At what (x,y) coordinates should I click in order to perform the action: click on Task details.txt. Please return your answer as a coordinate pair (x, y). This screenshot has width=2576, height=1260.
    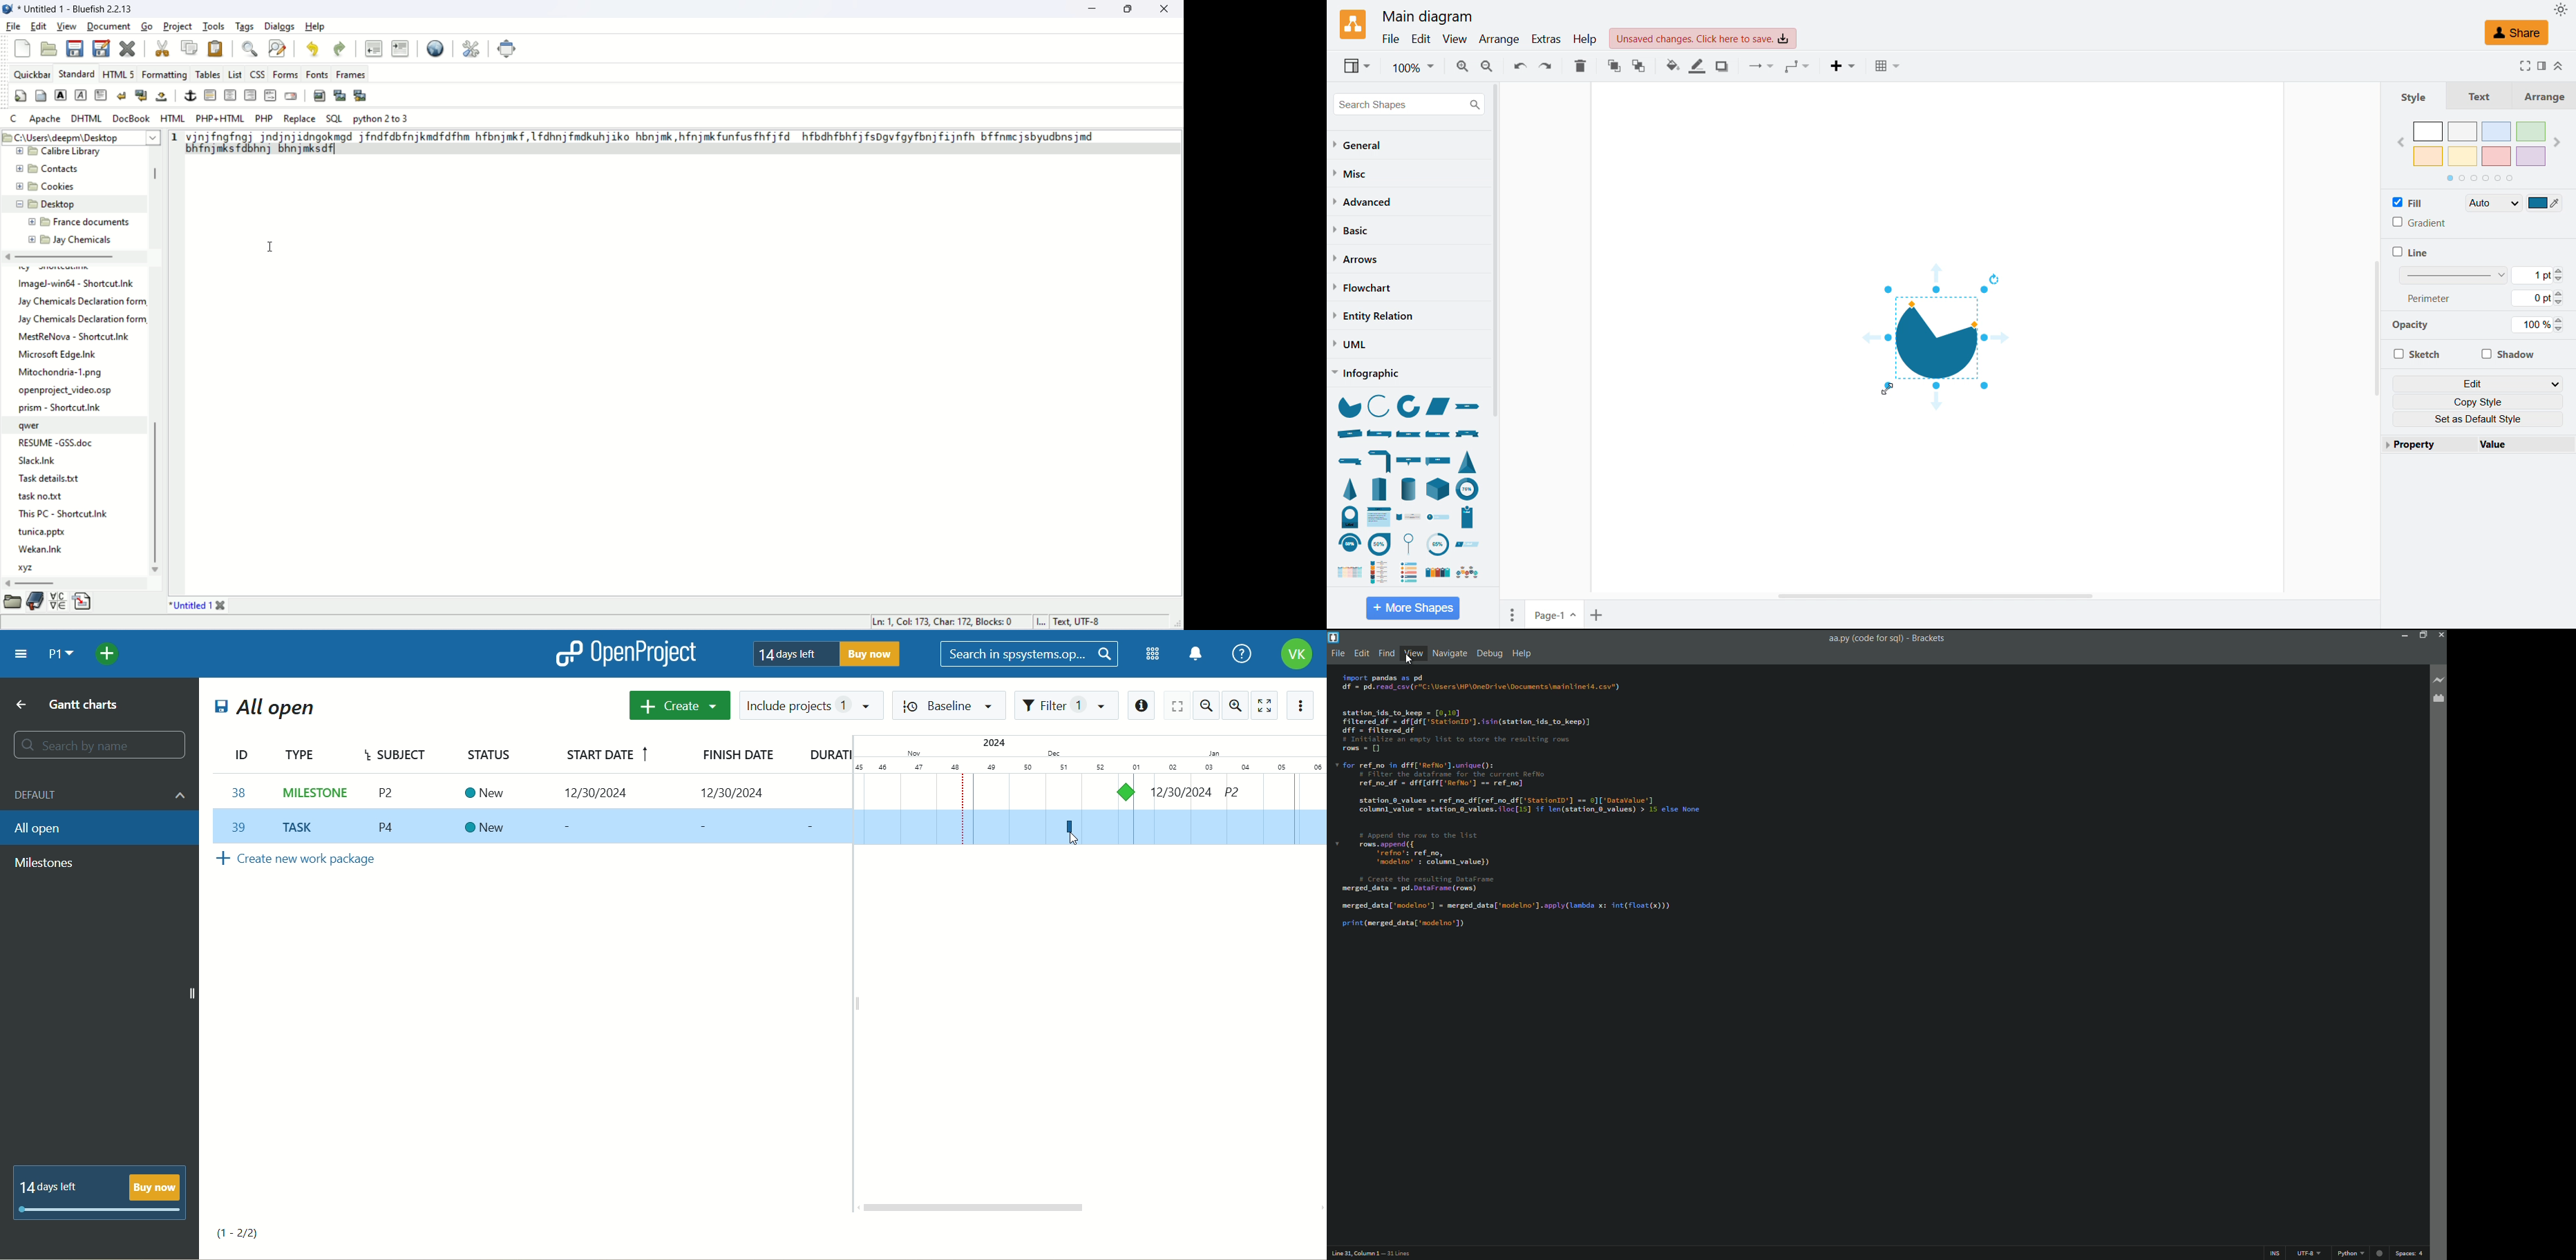
    Looking at the image, I should click on (52, 479).